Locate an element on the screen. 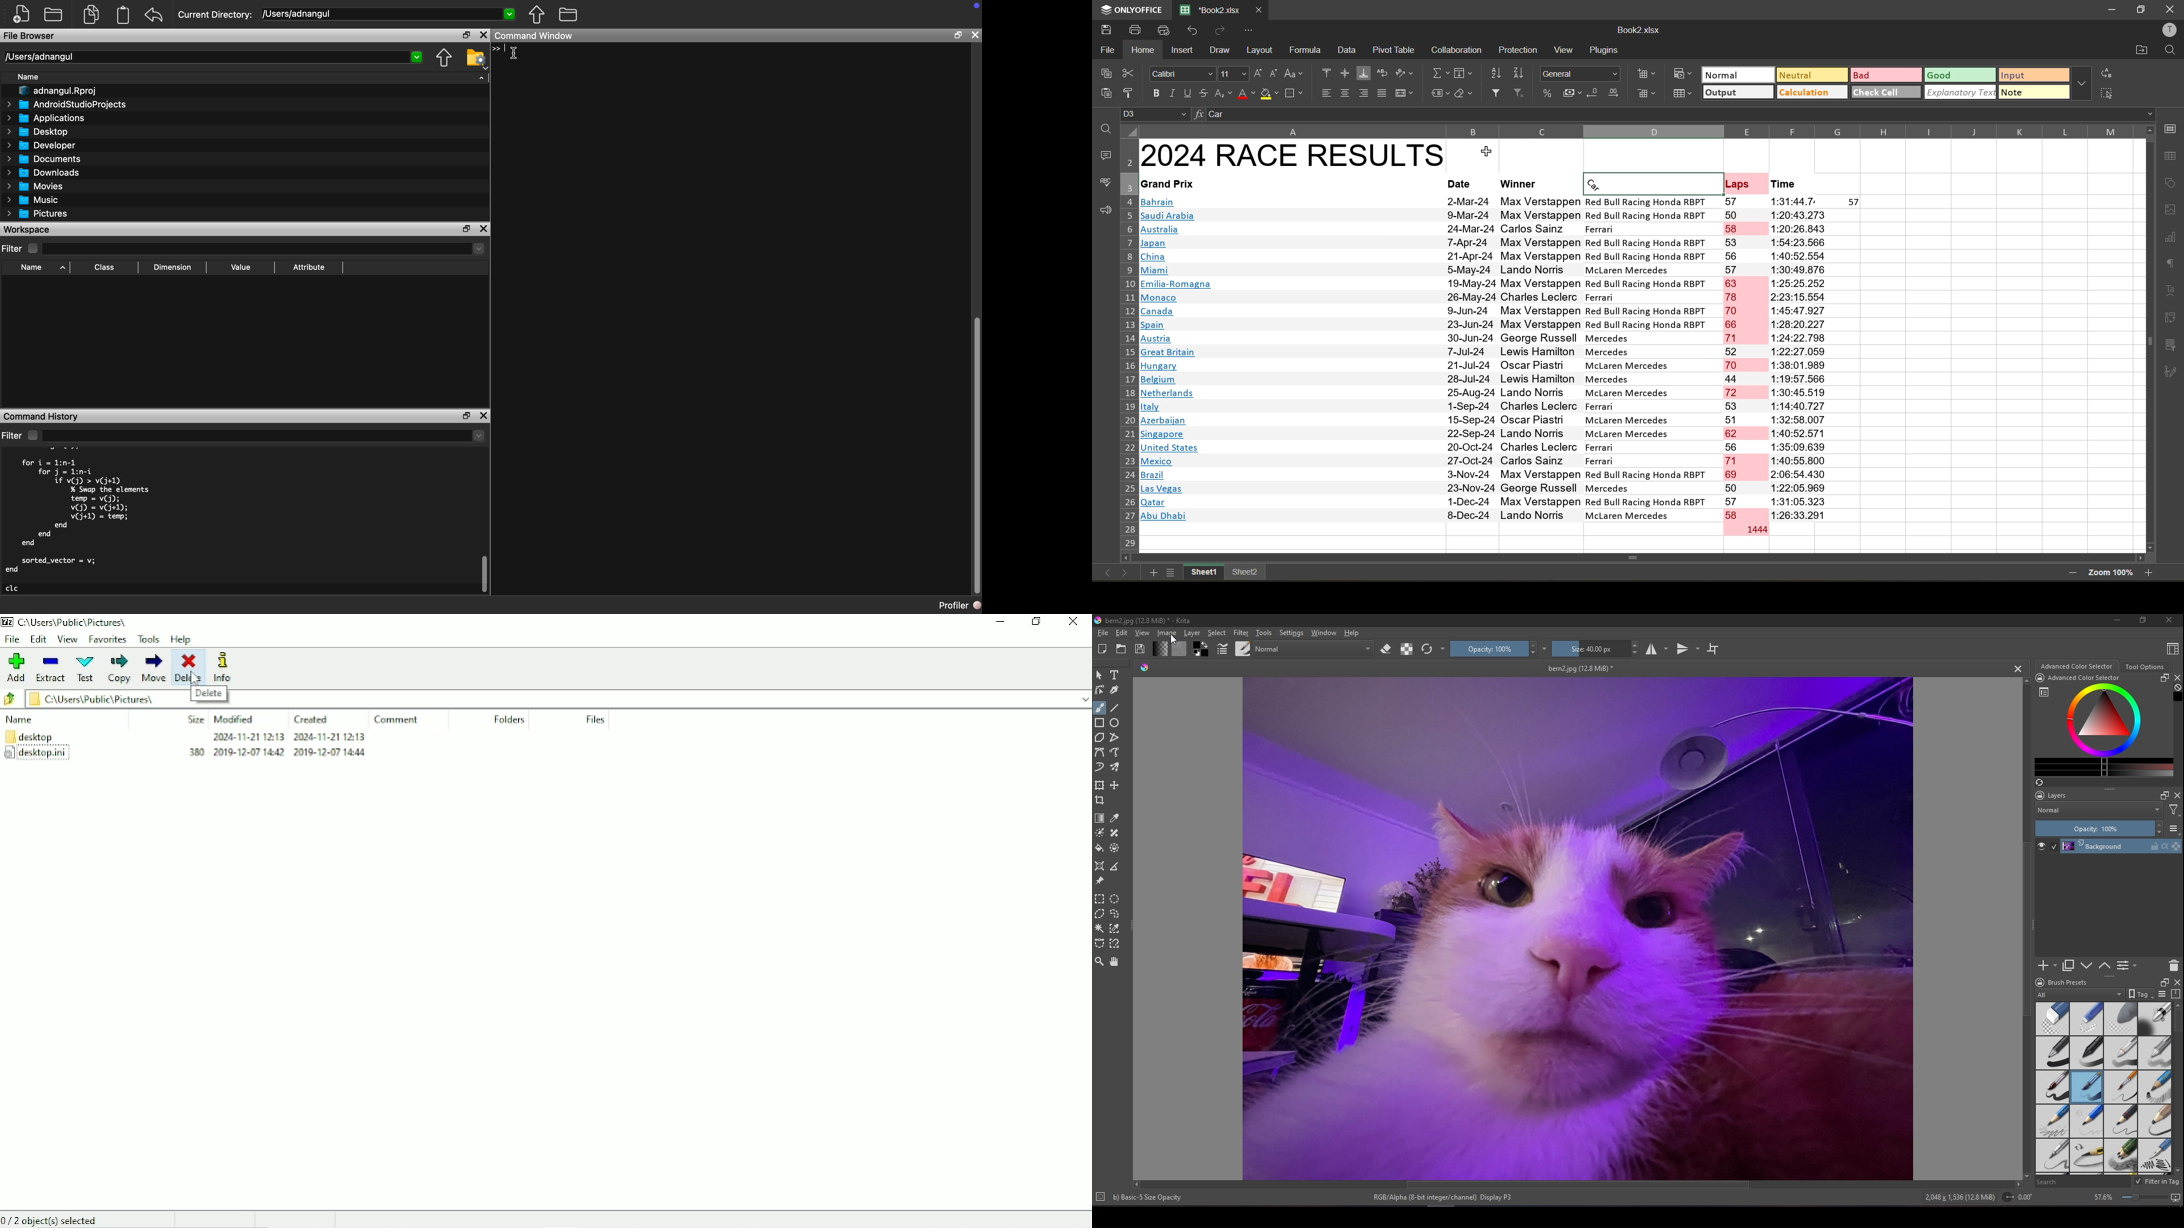 Image resolution: width=2184 pixels, height=1232 pixels. Delete is located at coordinates (188, 667).